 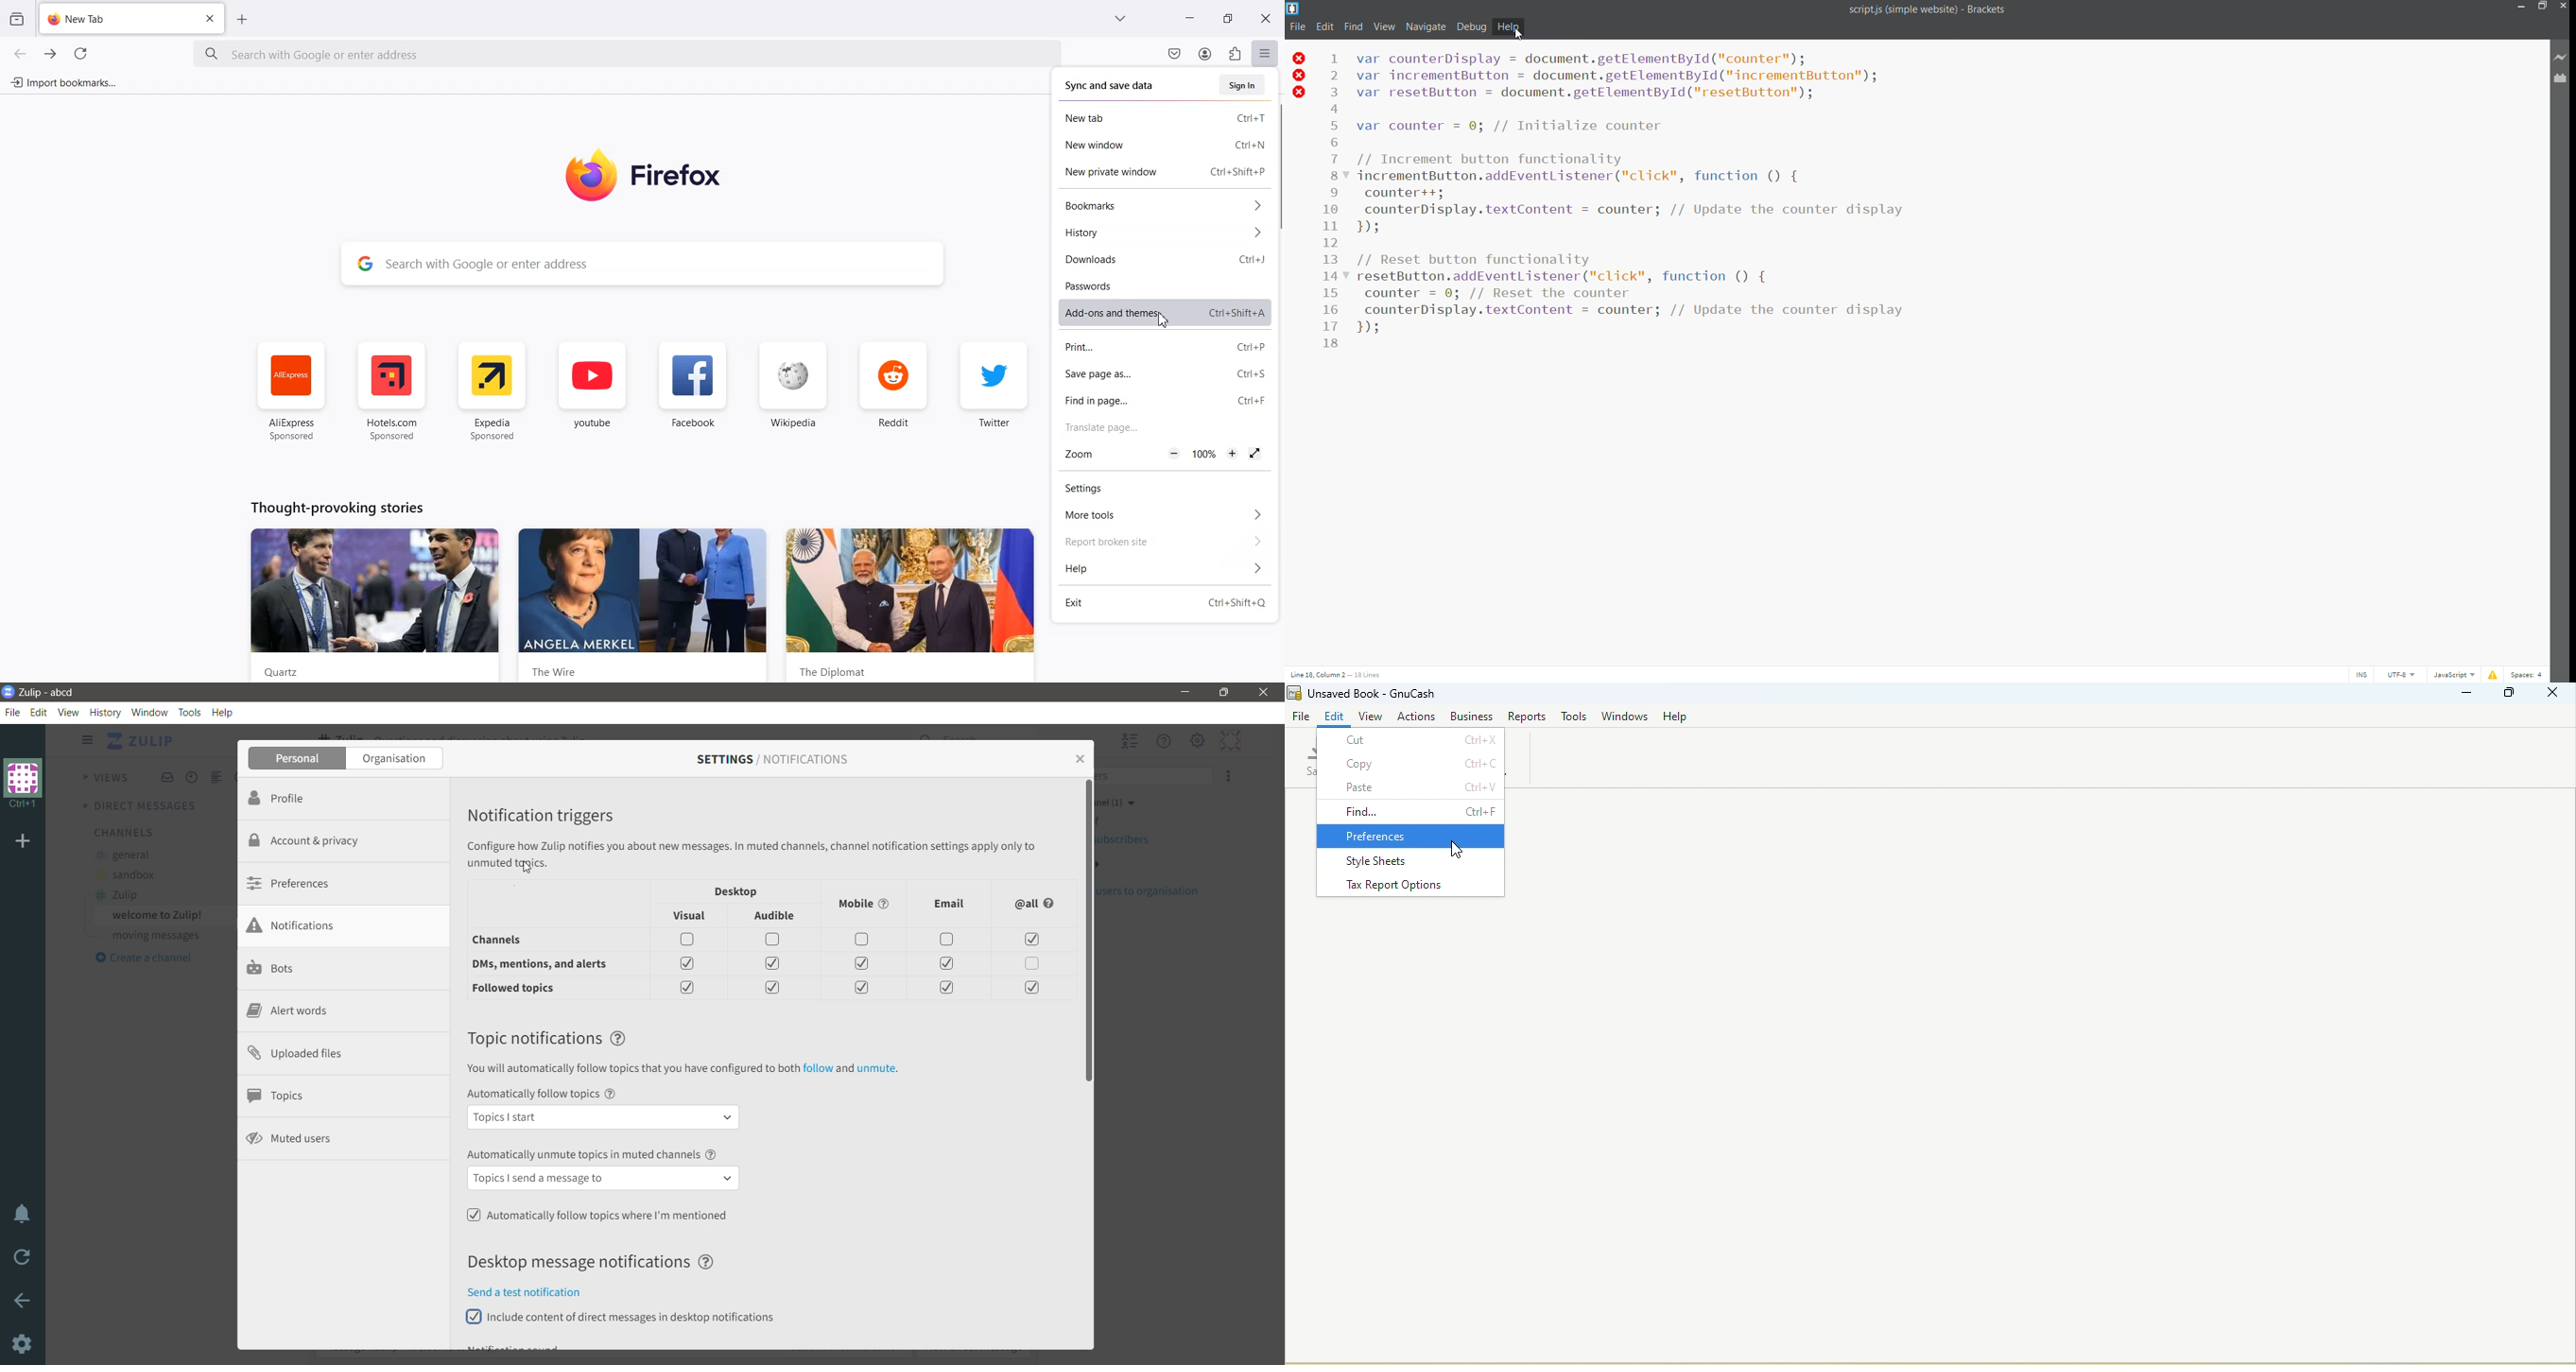 I want to click on Configure Zulip notifications (check boxes), so click(x=754, y=854).